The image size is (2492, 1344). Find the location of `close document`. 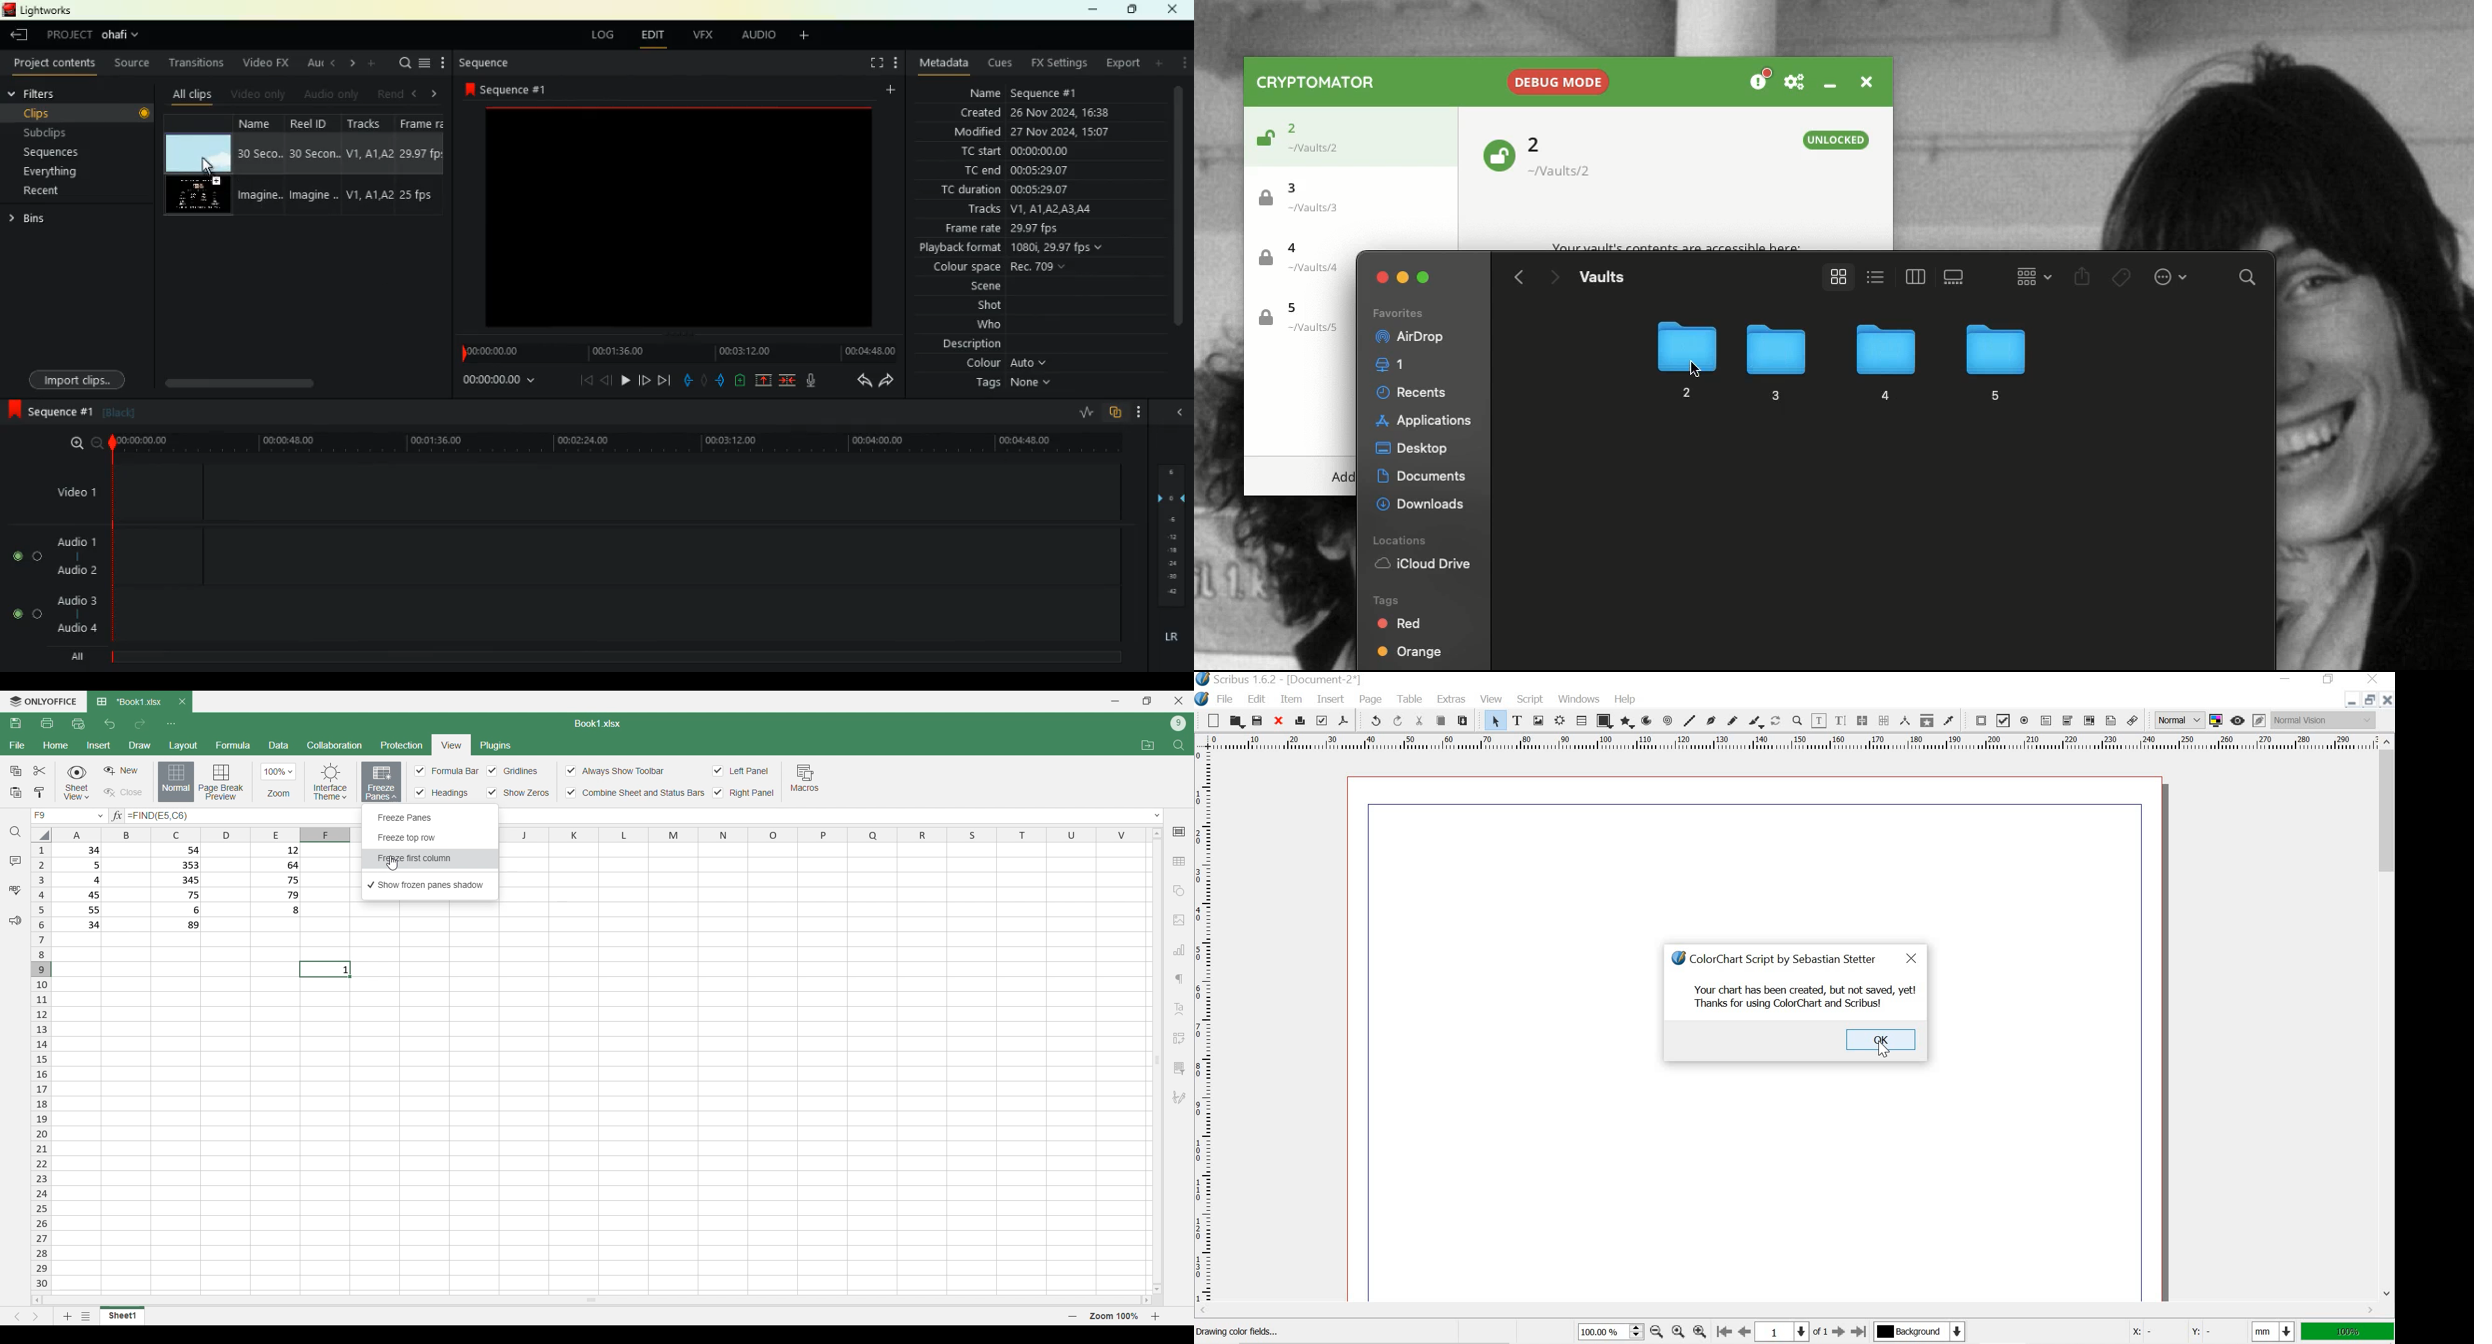

close document is located at coordinates (2388, 700).